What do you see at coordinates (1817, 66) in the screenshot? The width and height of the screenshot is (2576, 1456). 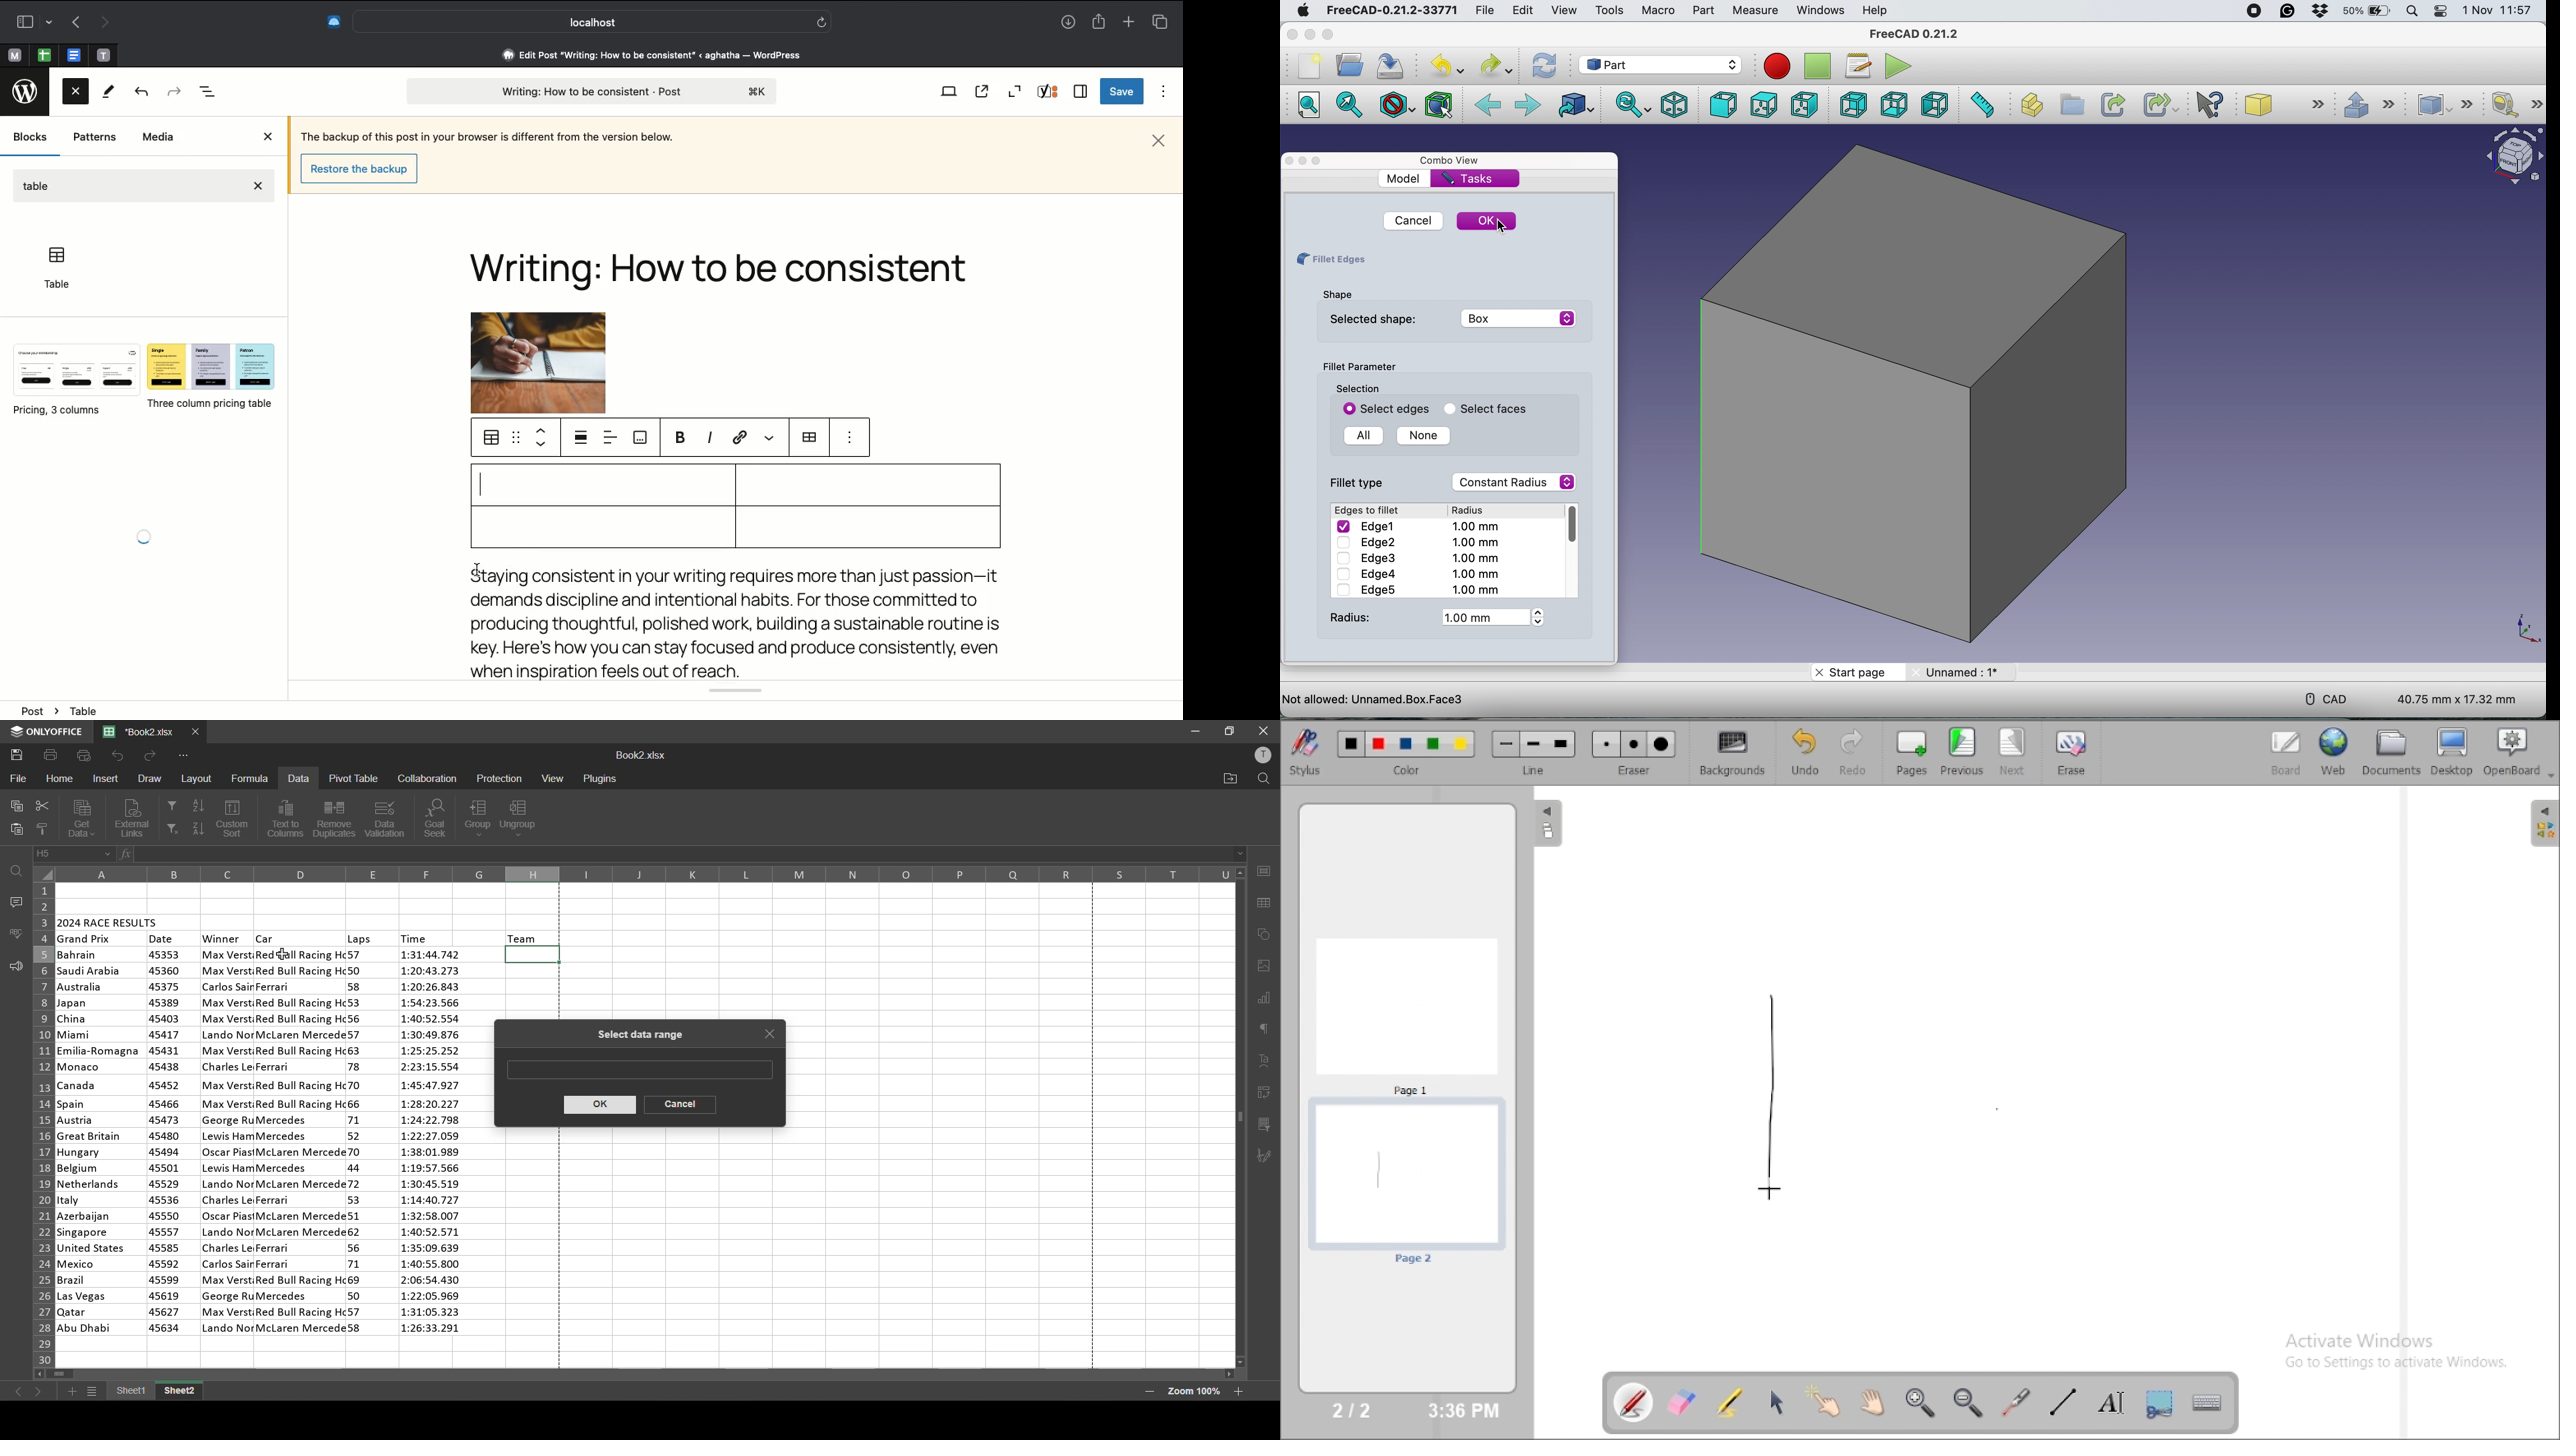 I see `stop recording macros` at bounding box center [1817, 66].